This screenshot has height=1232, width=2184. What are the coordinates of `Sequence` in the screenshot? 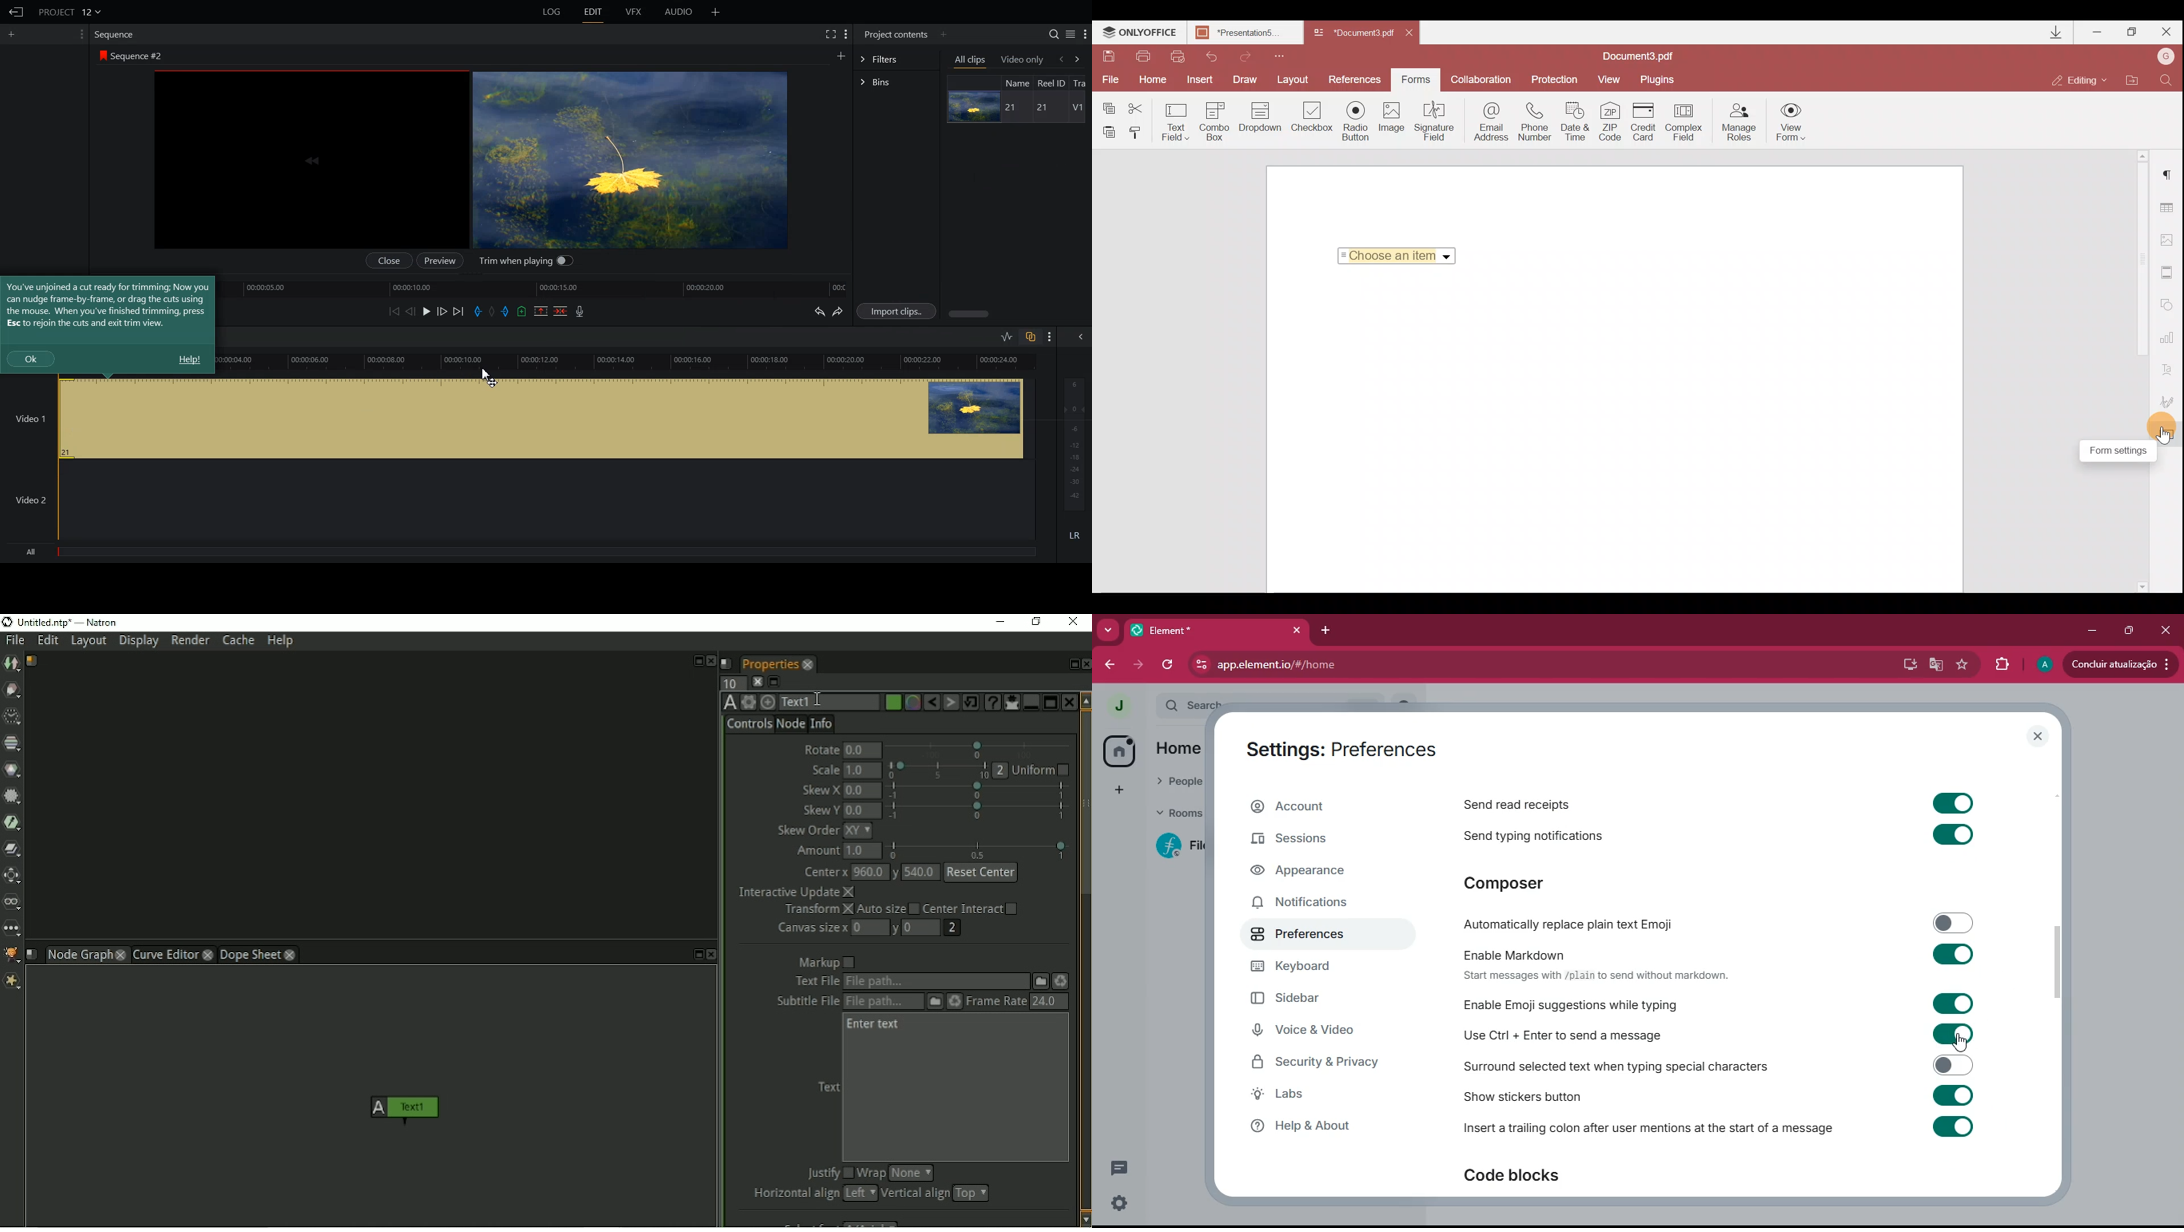 It's located at (116, 35).